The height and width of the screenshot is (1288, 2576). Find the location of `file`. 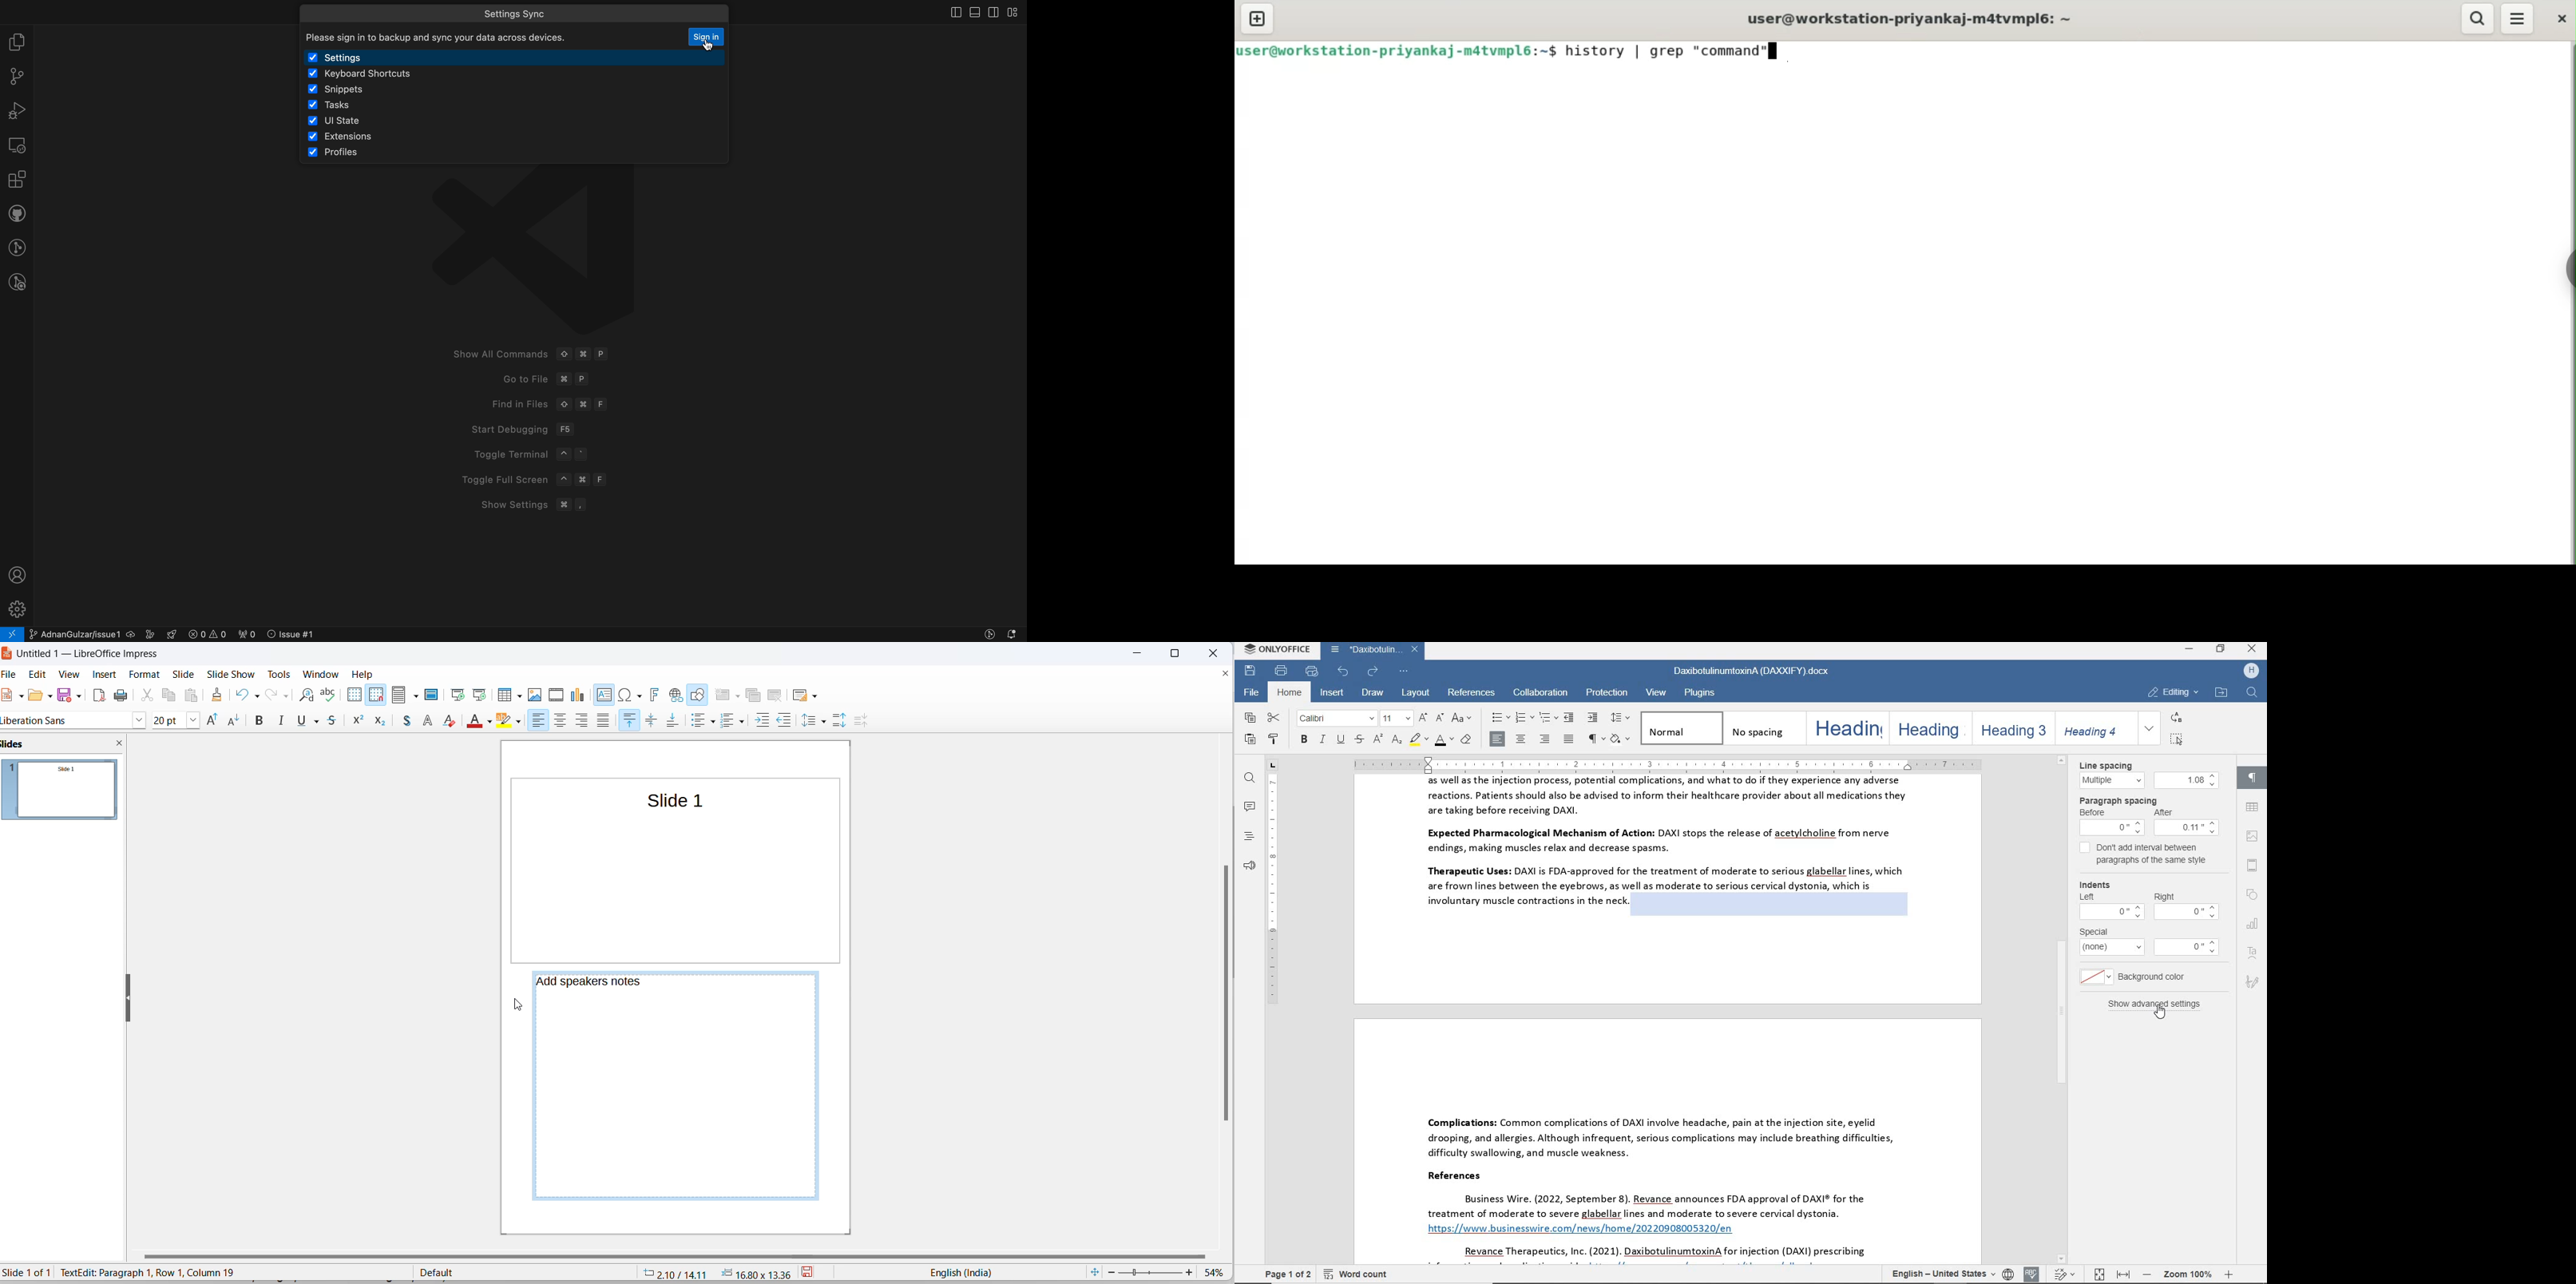

file is located at coordinates (10, 695).